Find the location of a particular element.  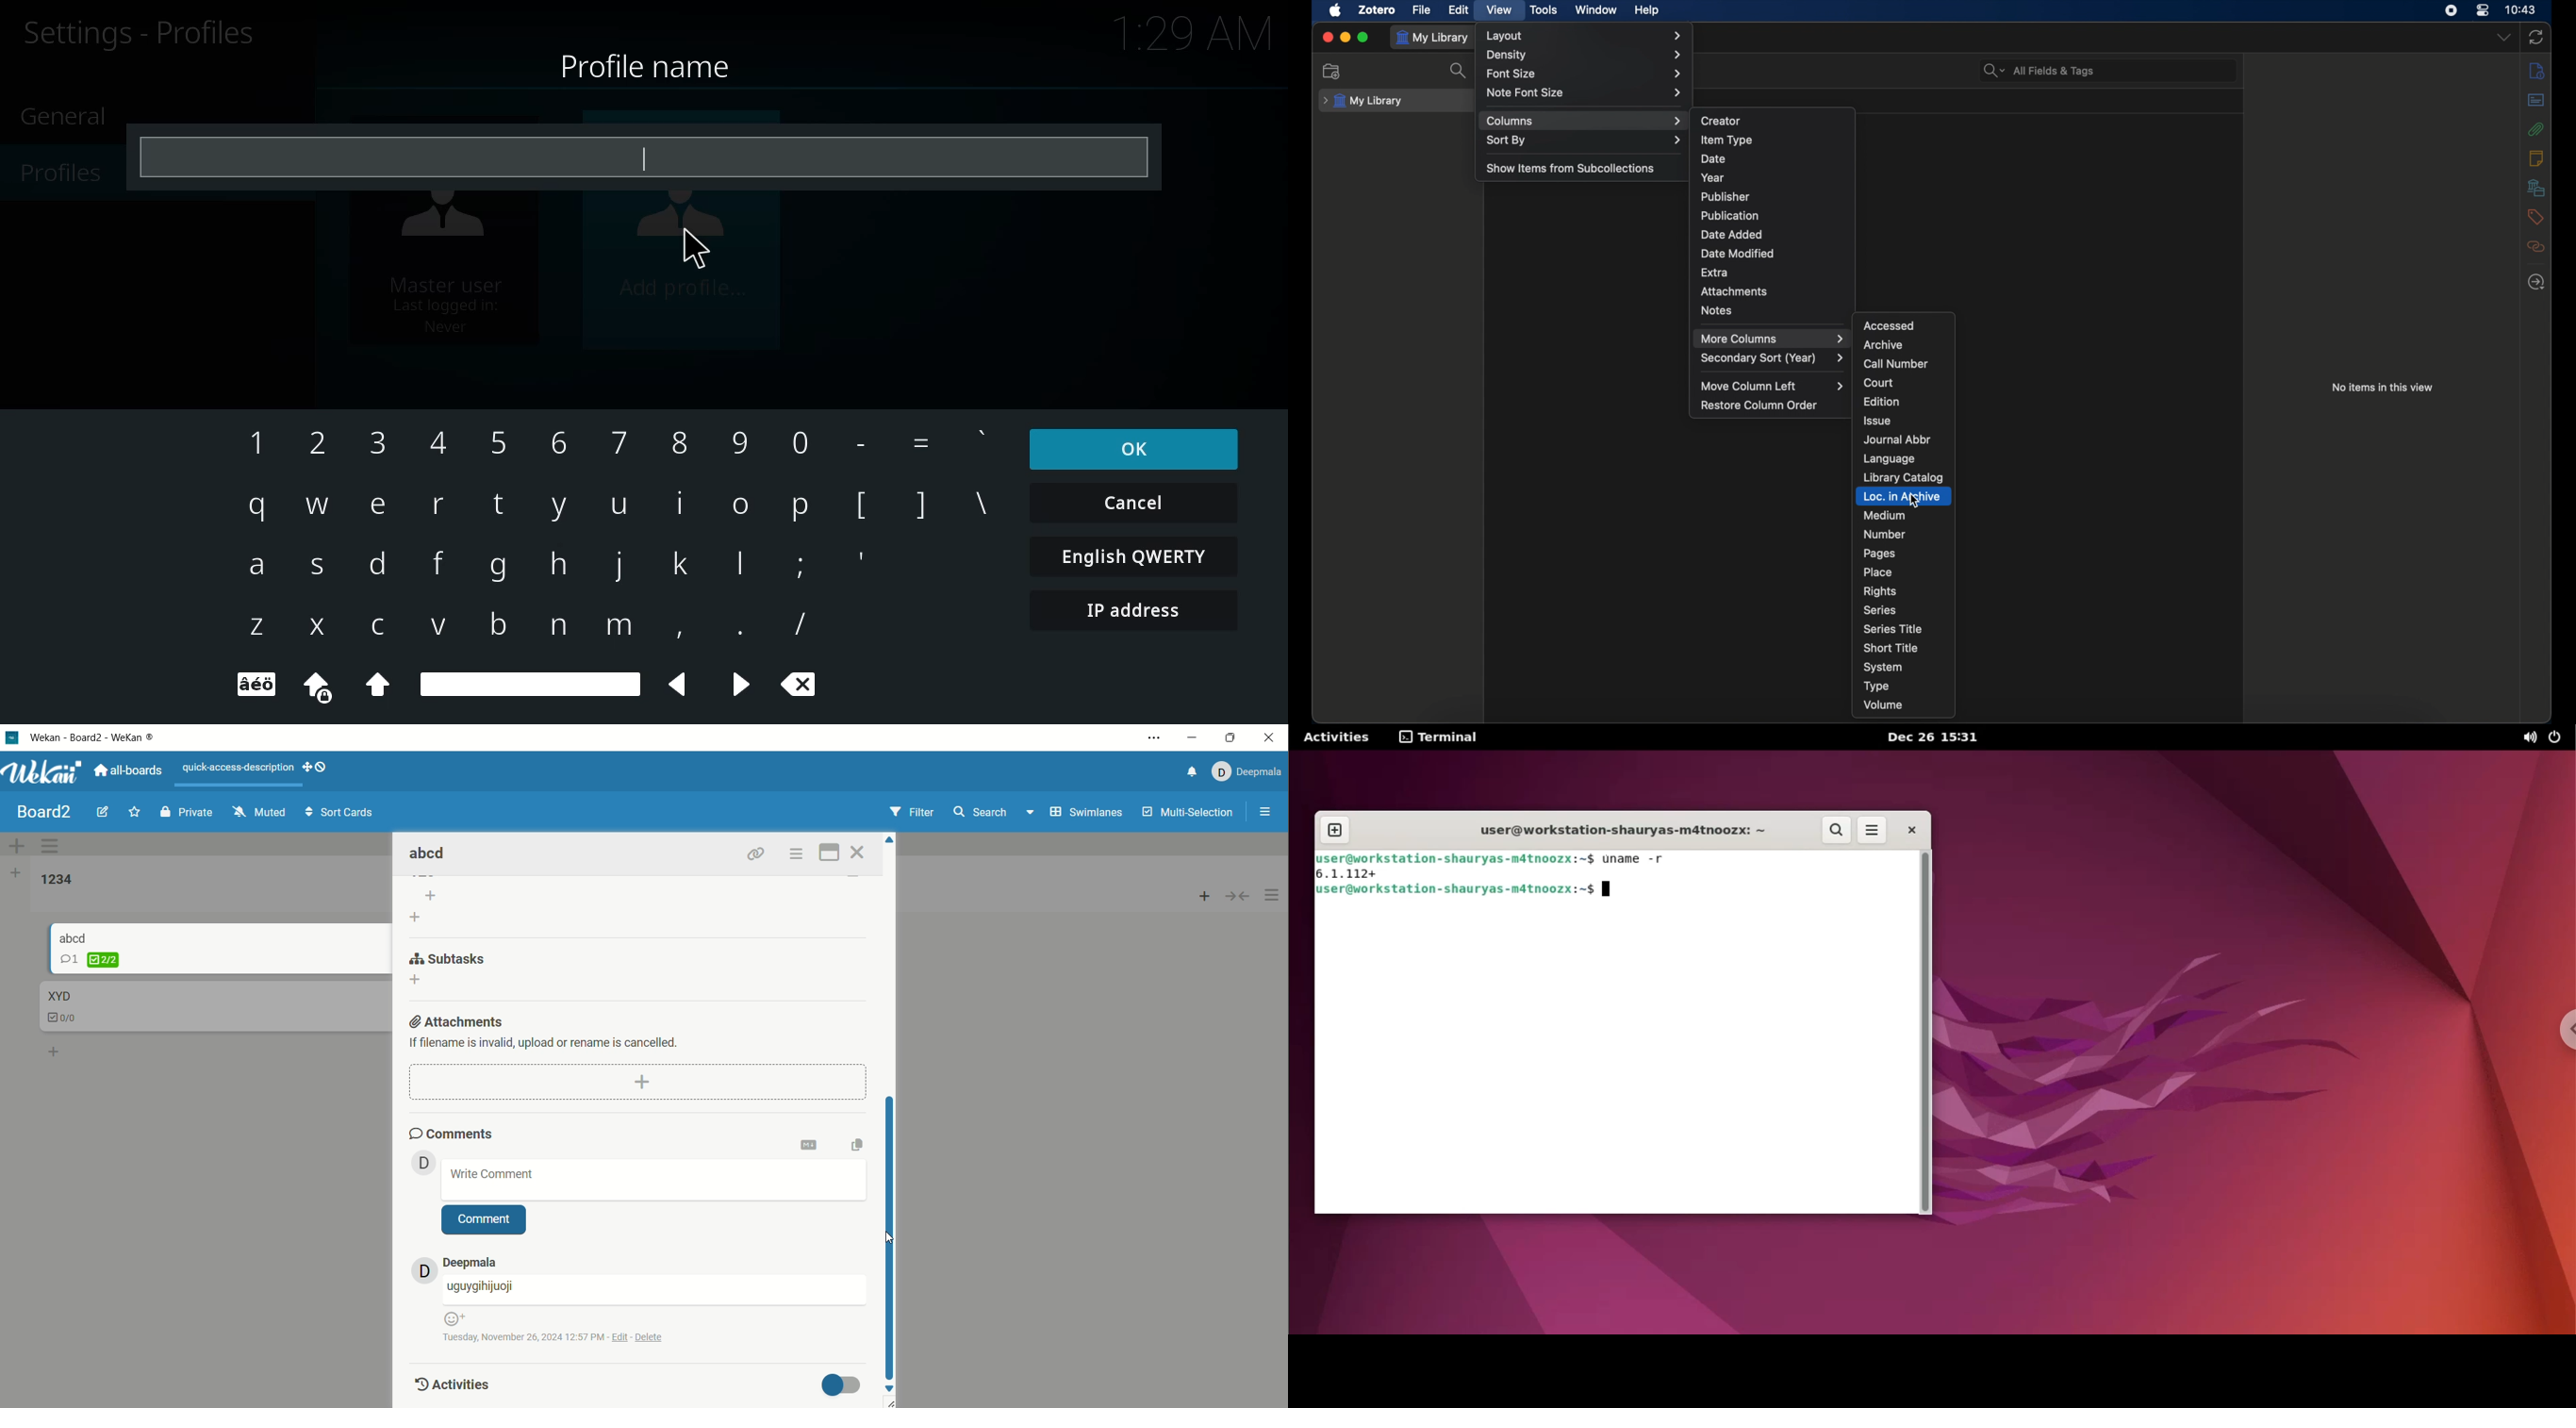

archive is located at coordinates (1883, 344).